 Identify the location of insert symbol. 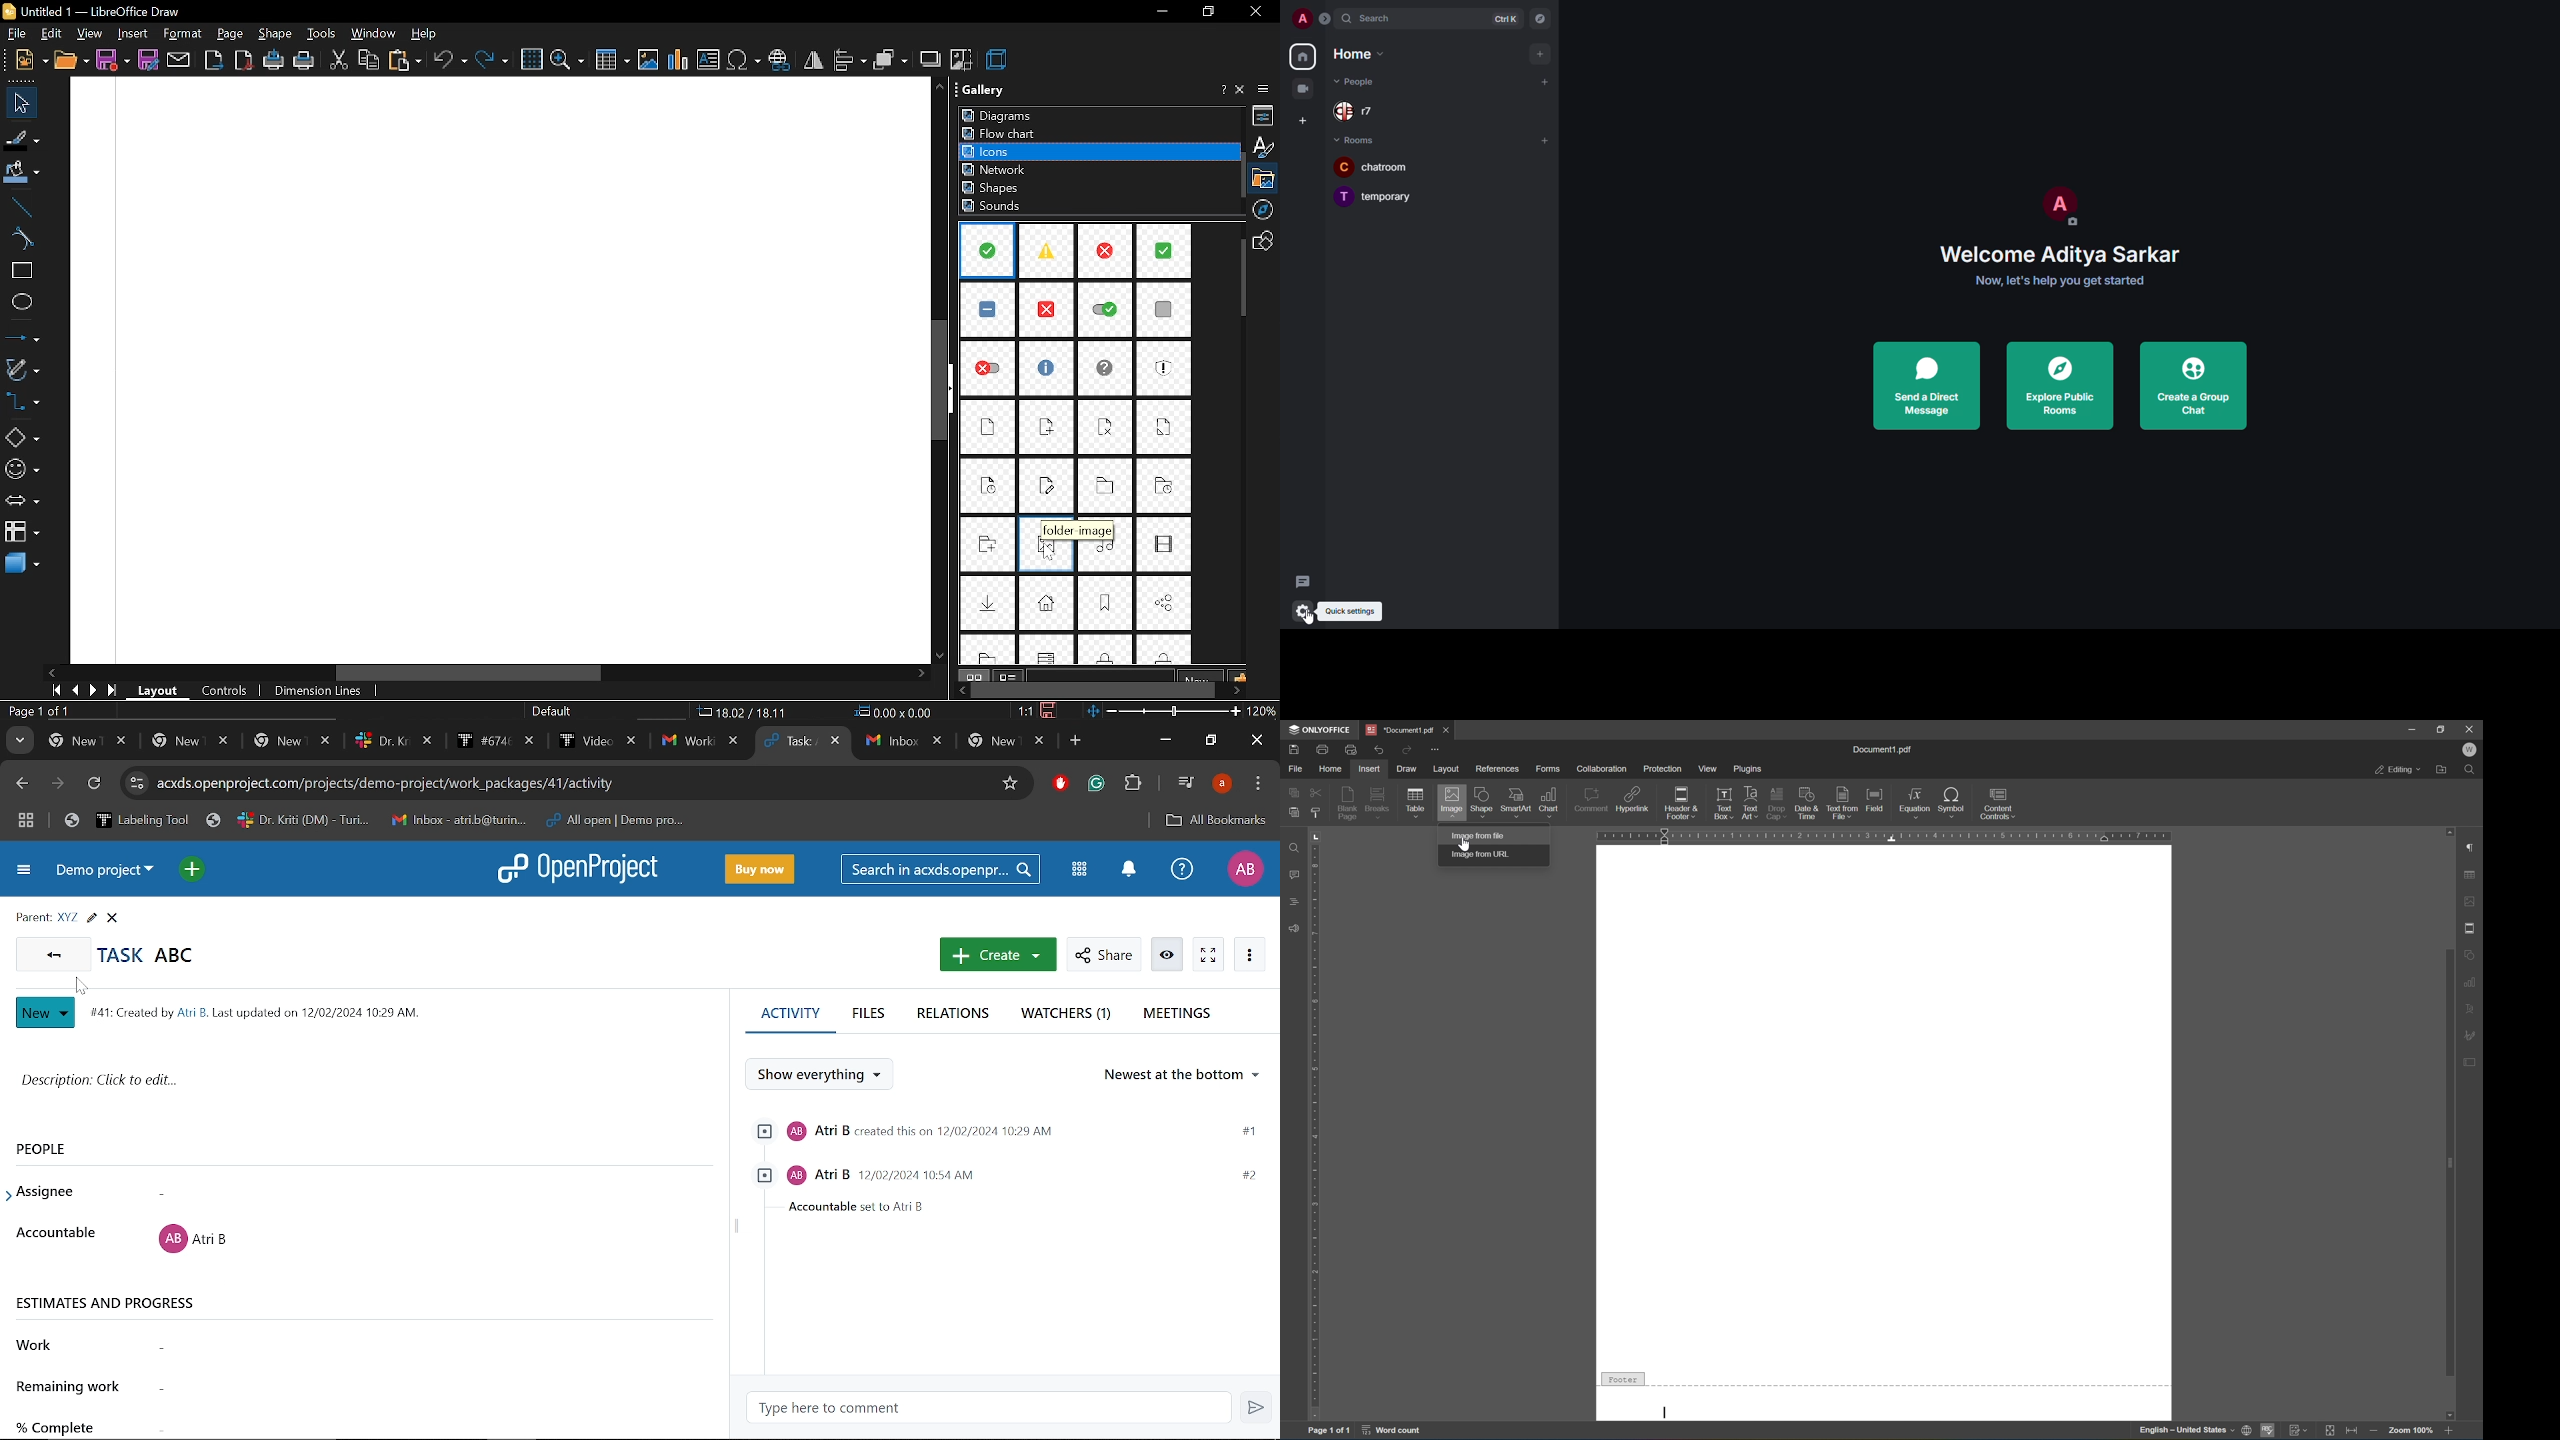
(745, 61).